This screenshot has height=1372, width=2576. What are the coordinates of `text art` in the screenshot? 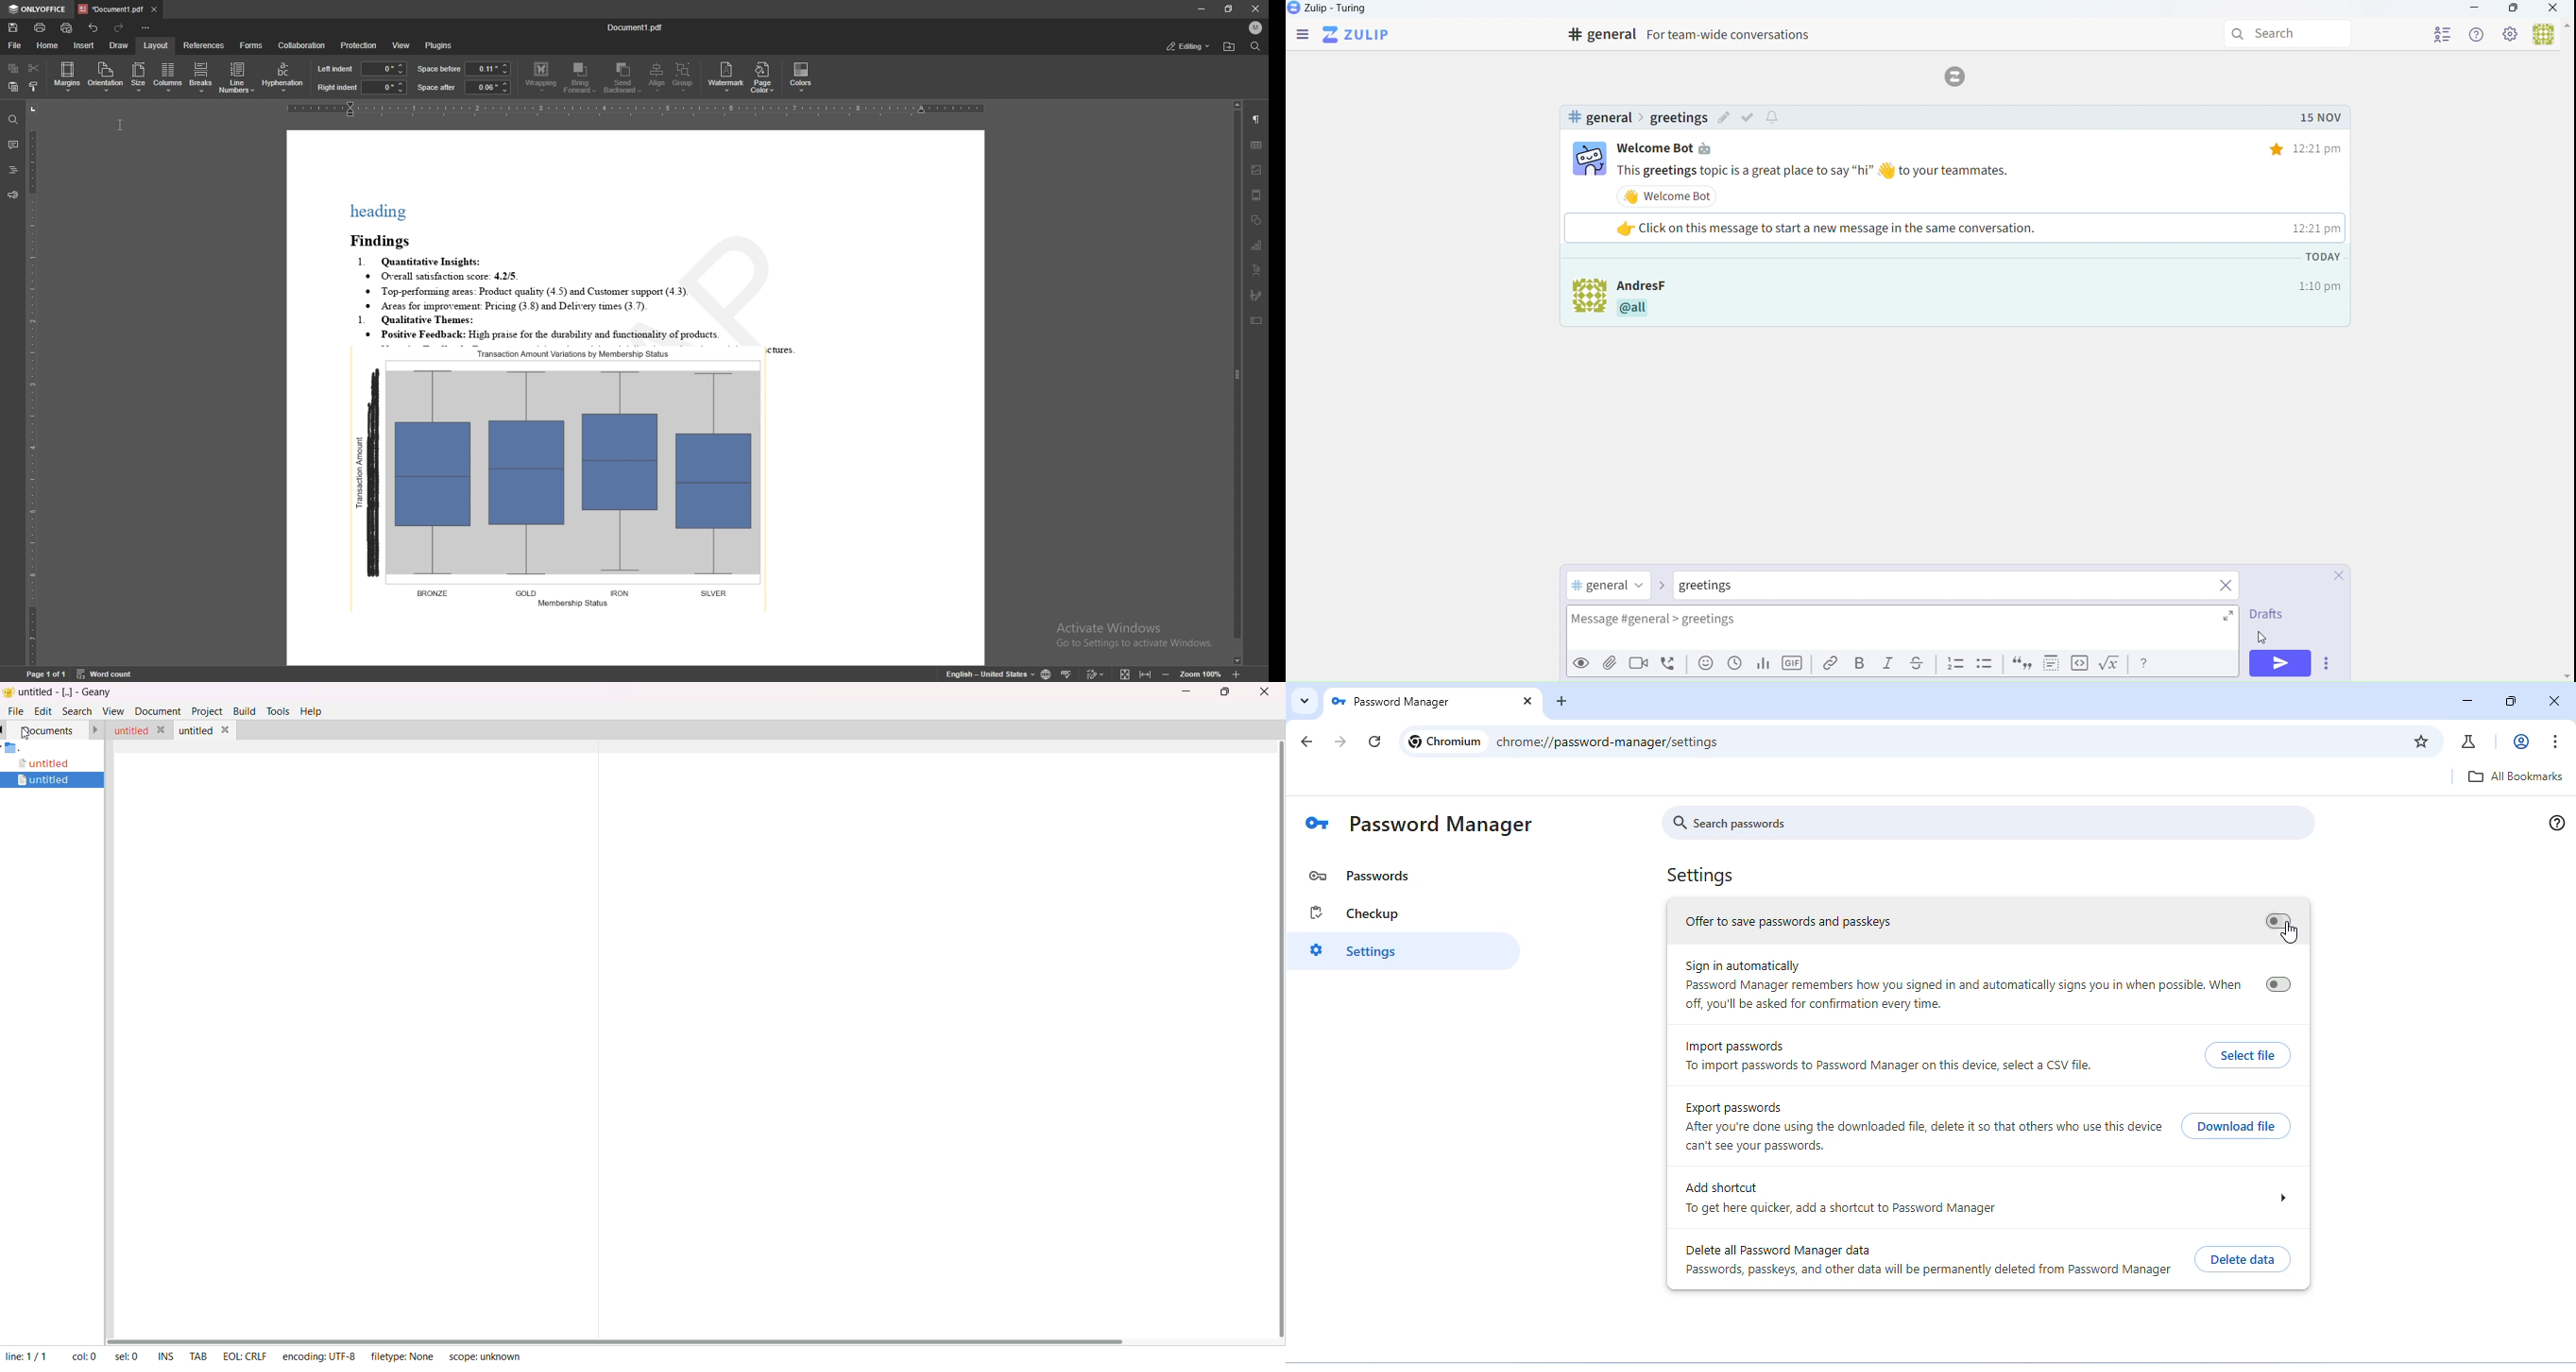 It's located at (1258, 270).